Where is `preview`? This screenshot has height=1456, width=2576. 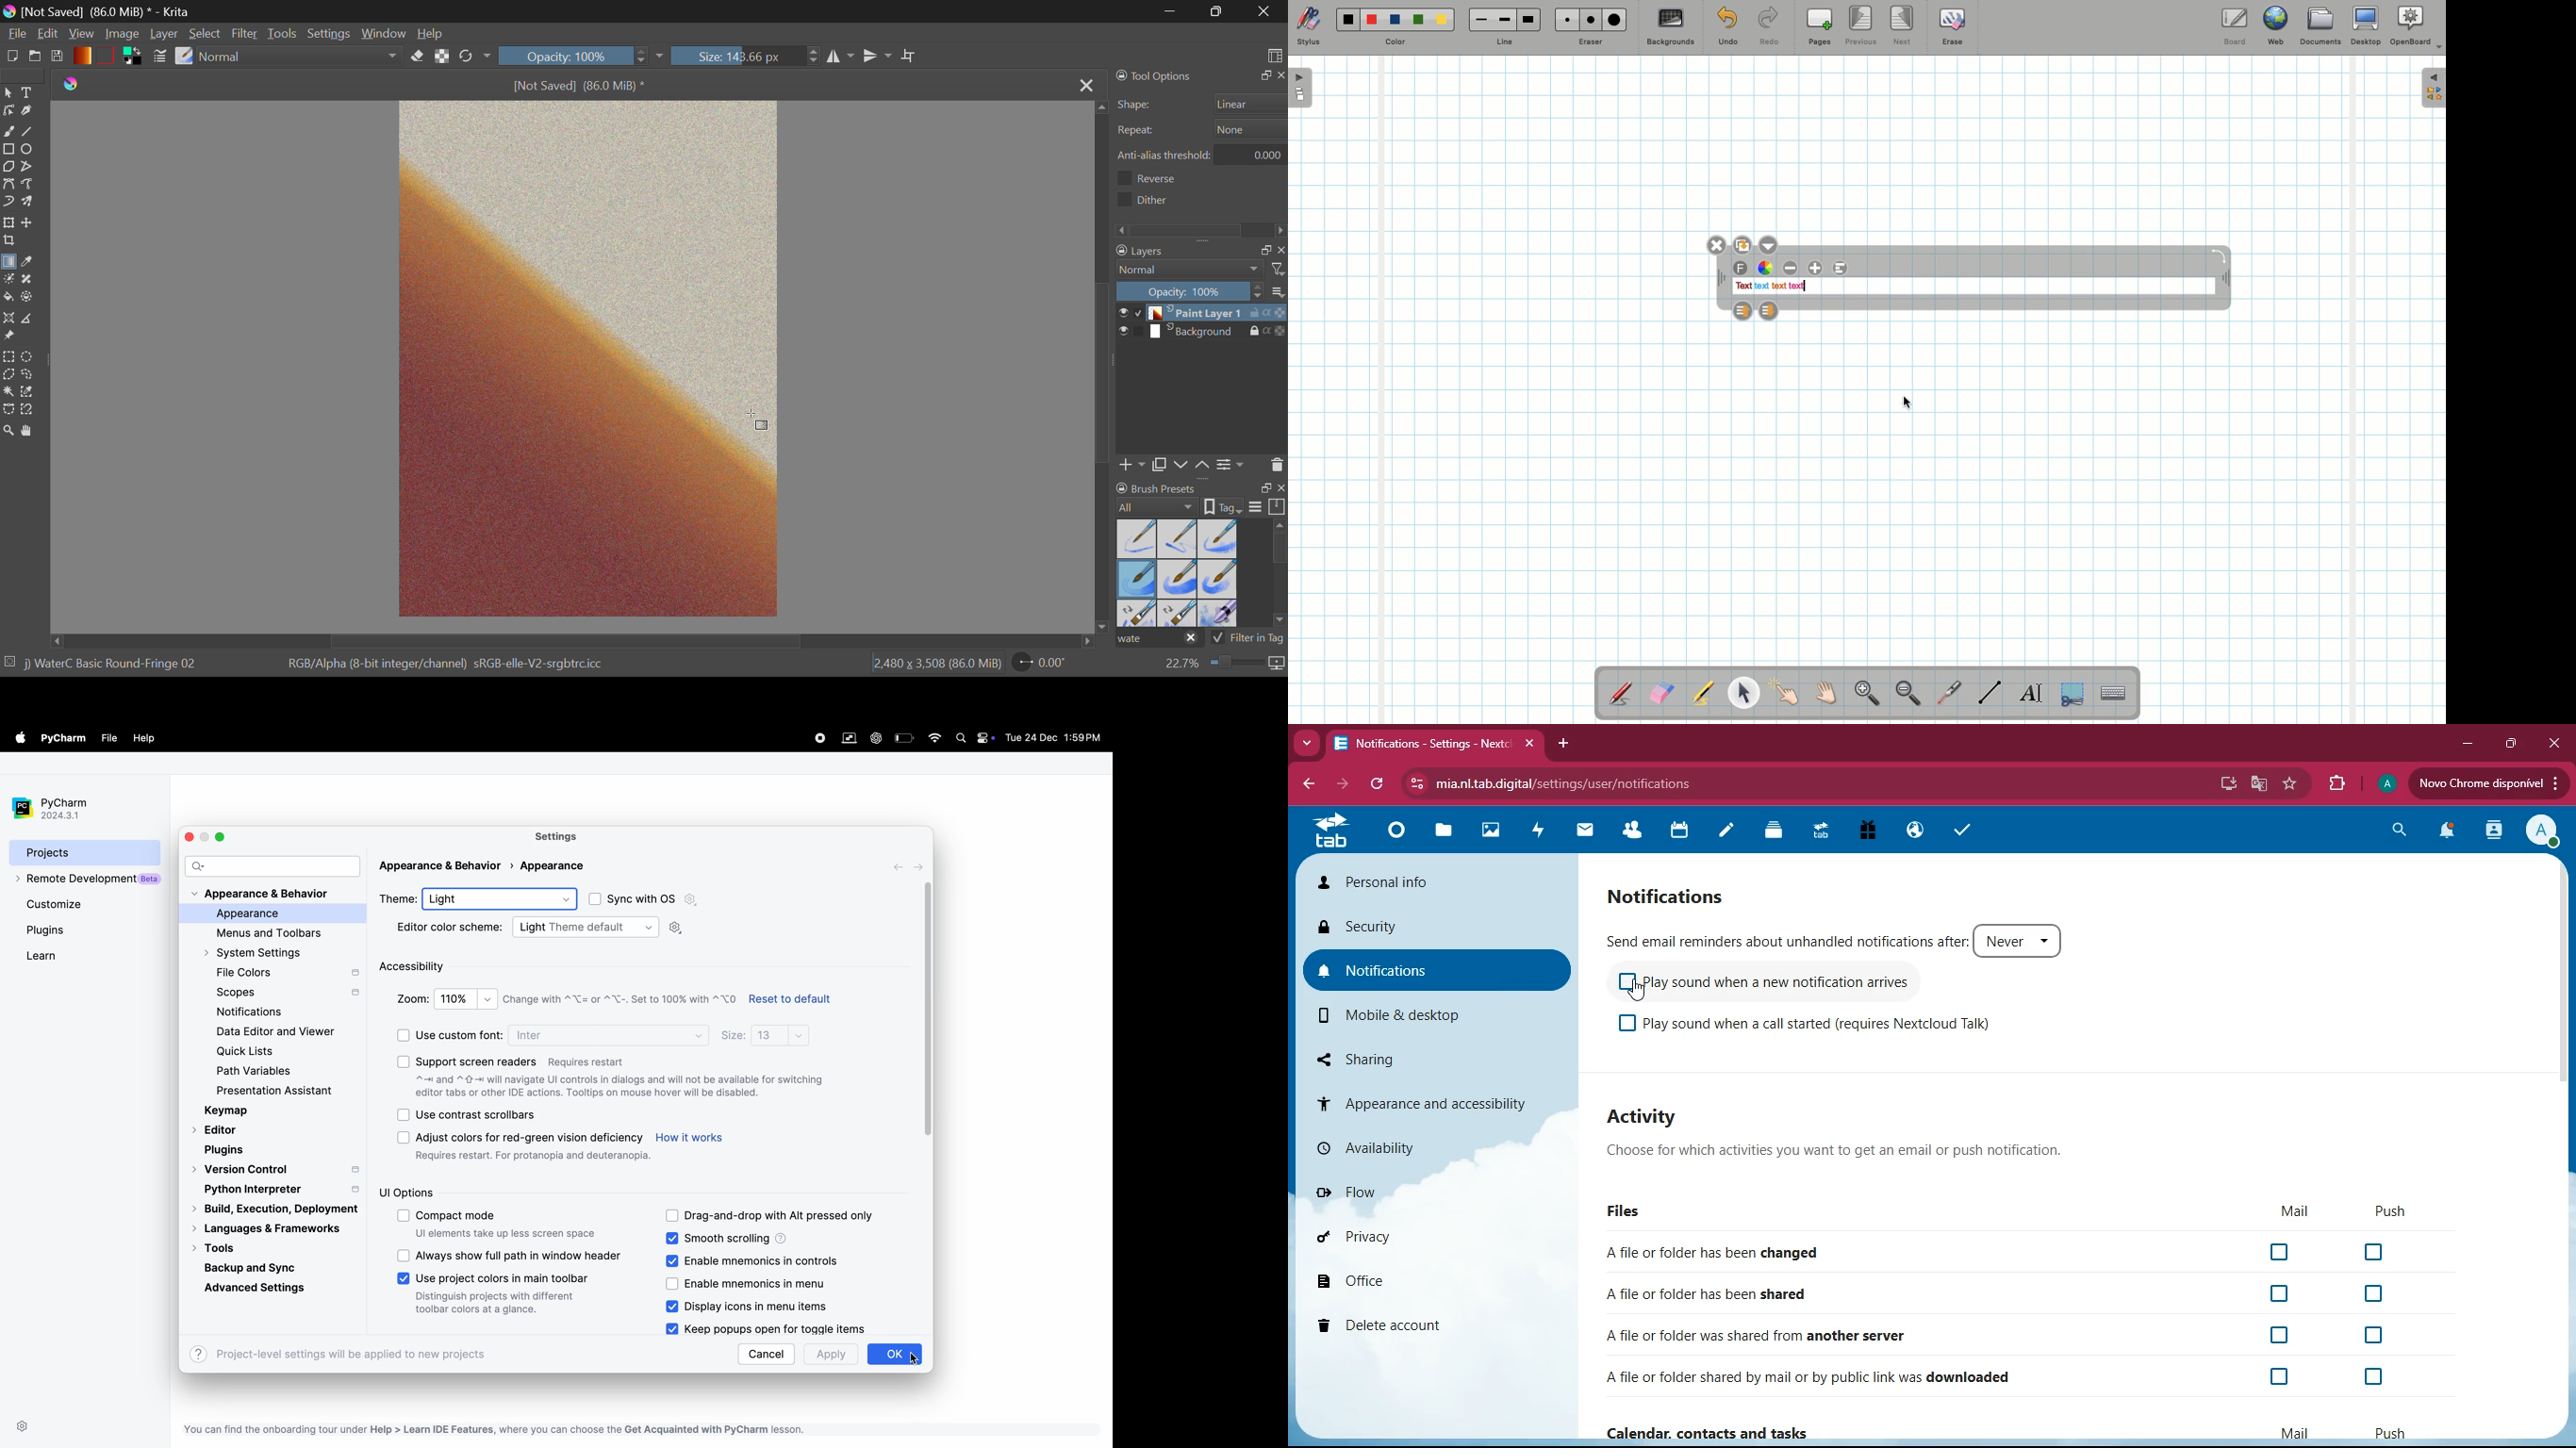
preview is located at coordinates (1121, 313).